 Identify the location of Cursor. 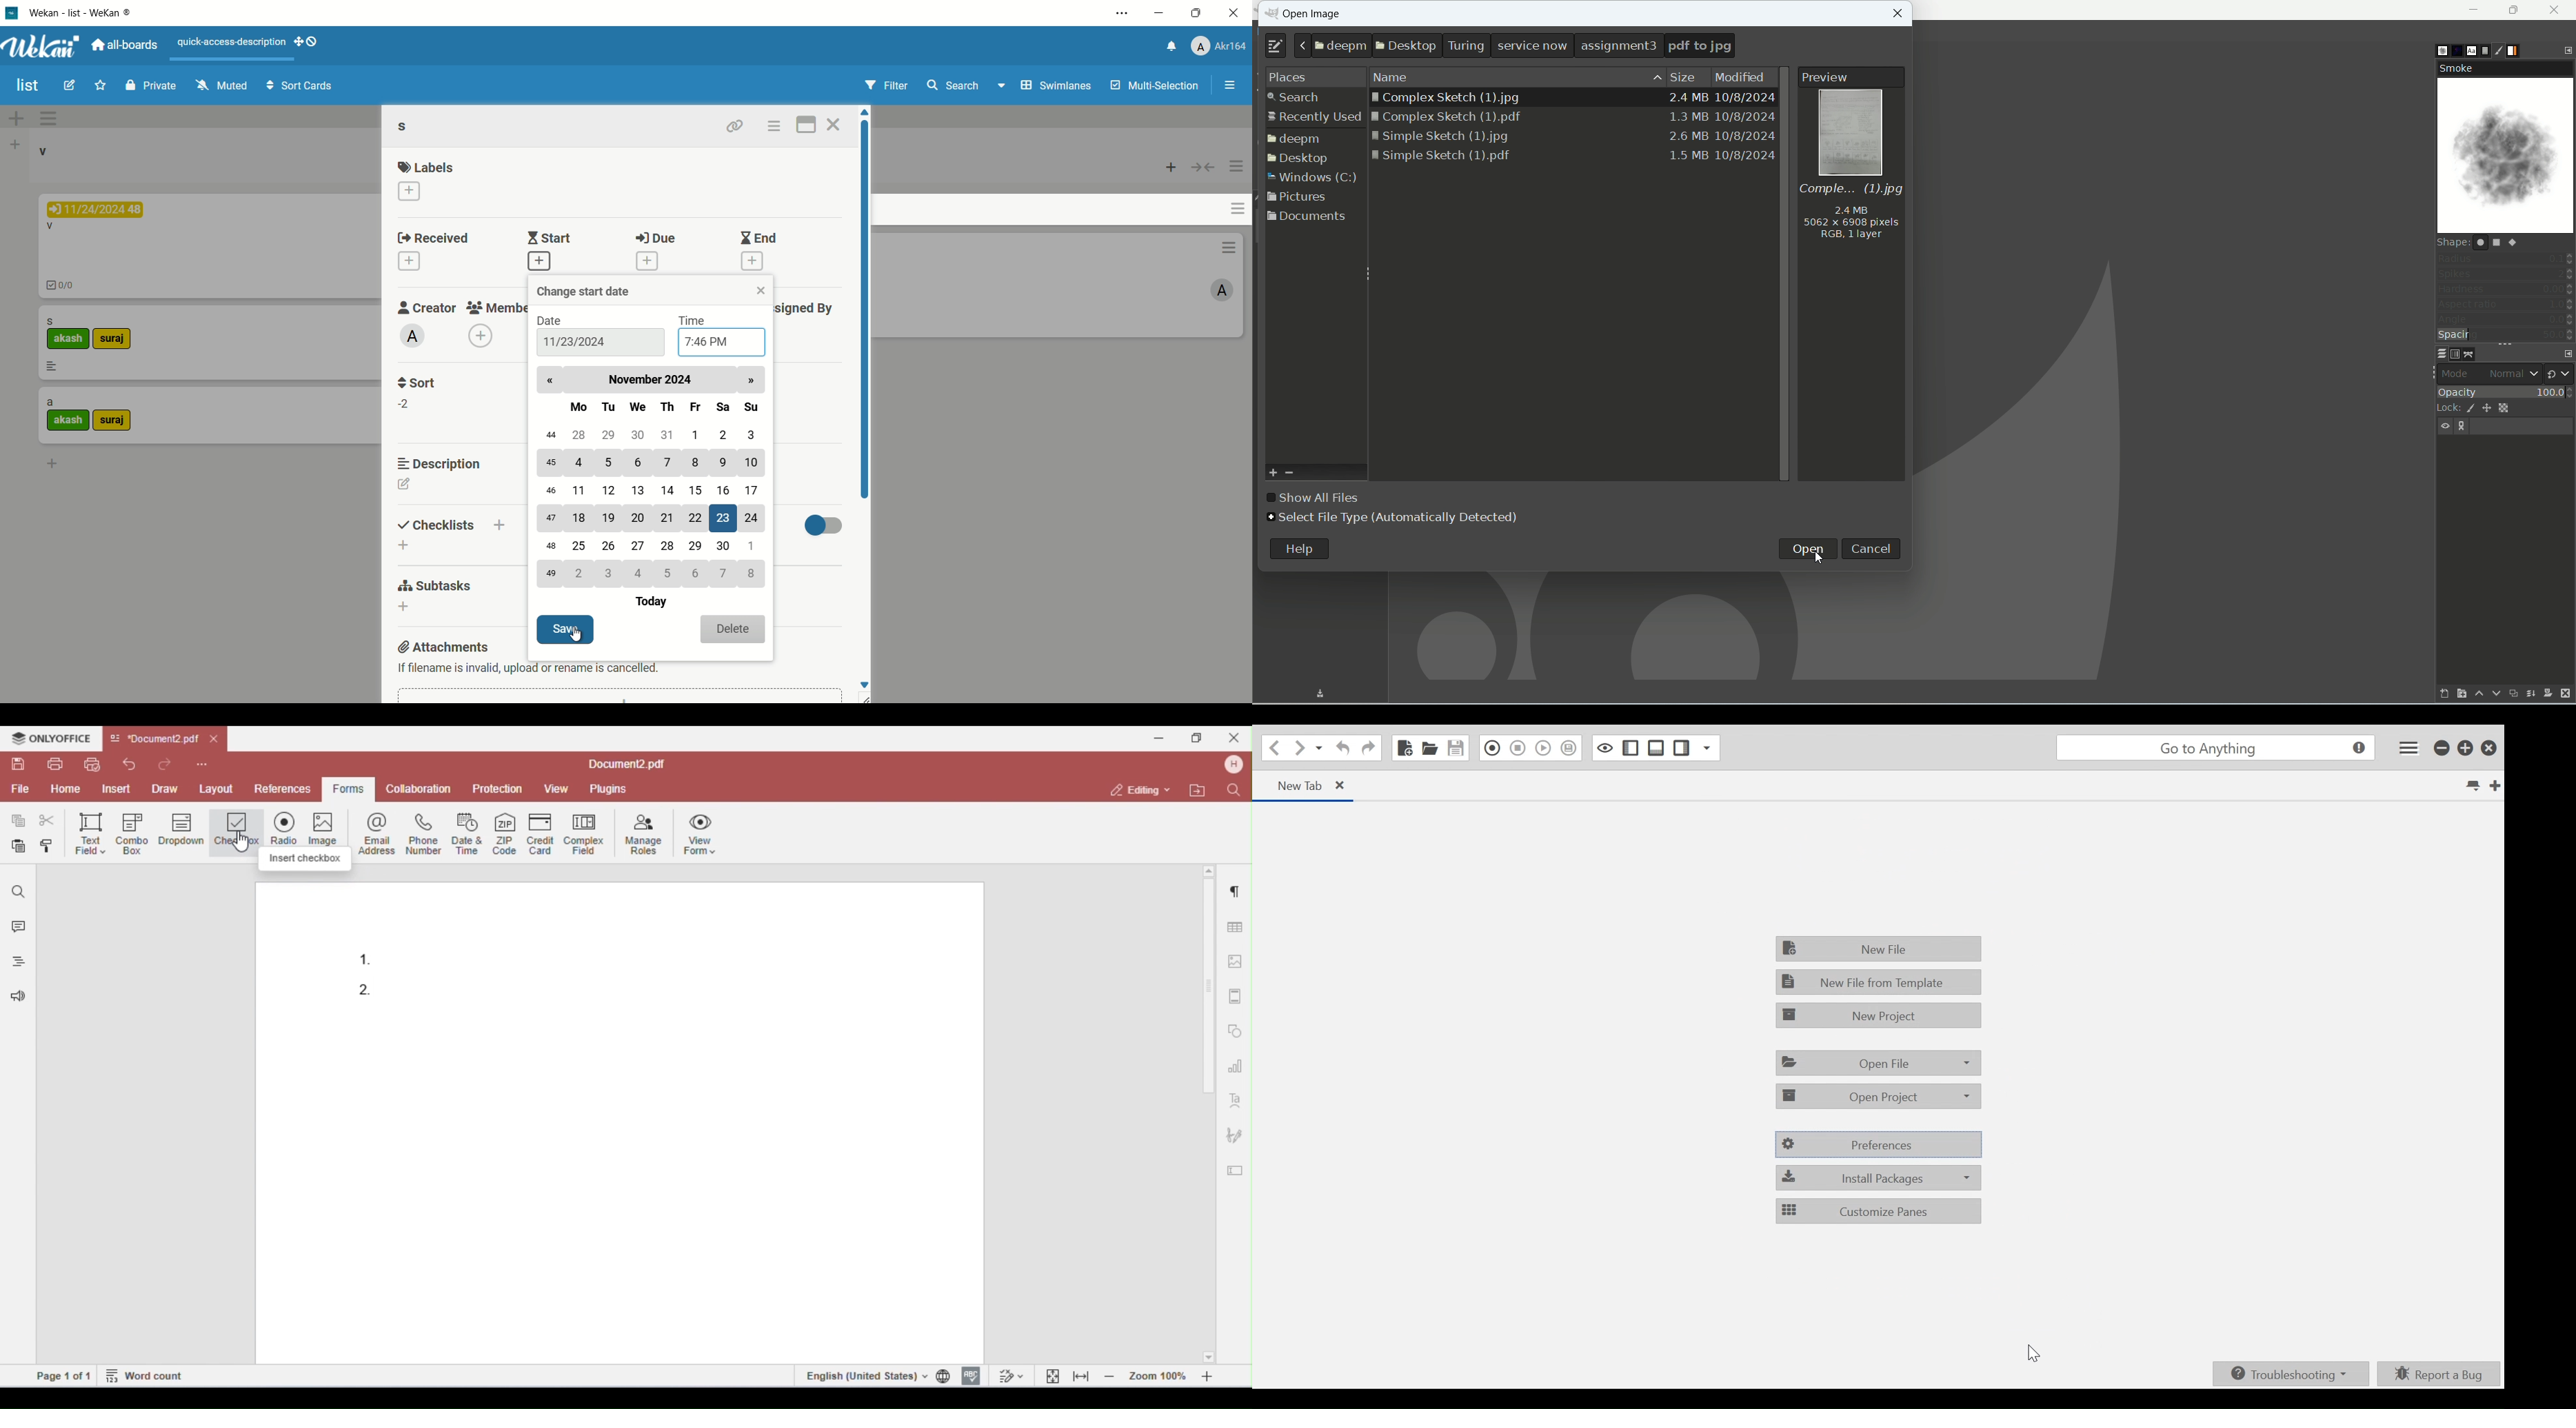
(2034, 1356).